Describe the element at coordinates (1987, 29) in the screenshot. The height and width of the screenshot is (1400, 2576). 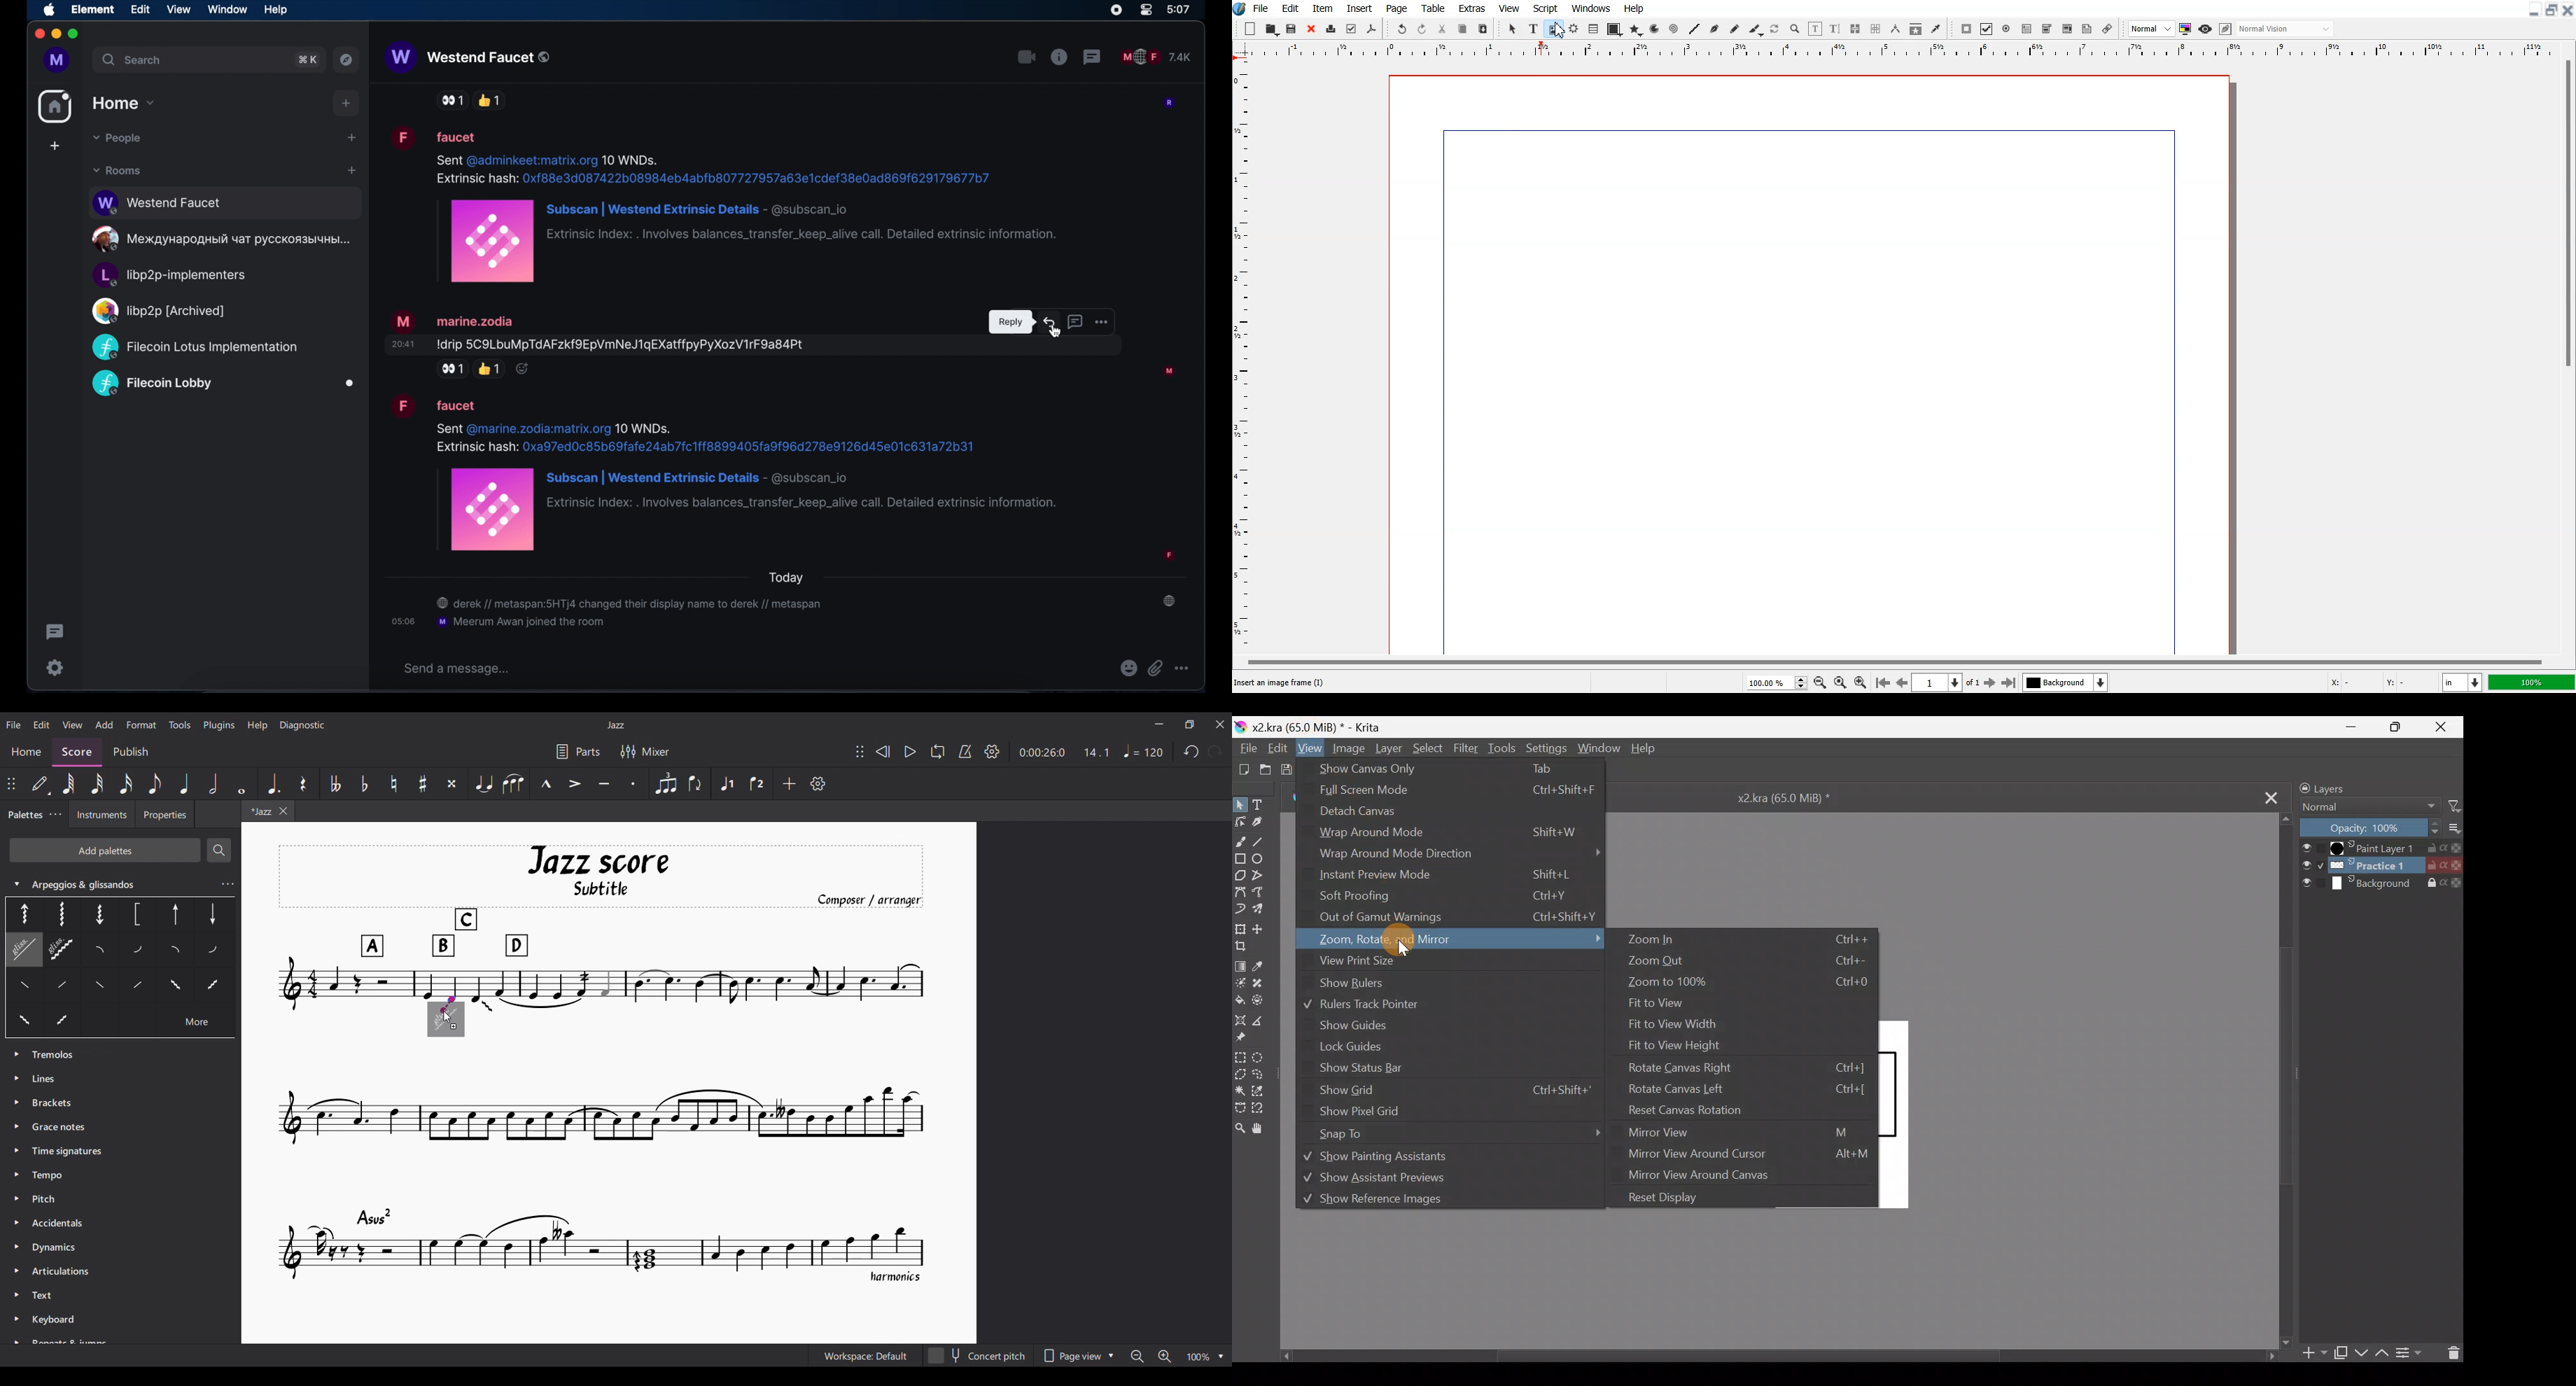
I see `PDF Check Box` at that location.